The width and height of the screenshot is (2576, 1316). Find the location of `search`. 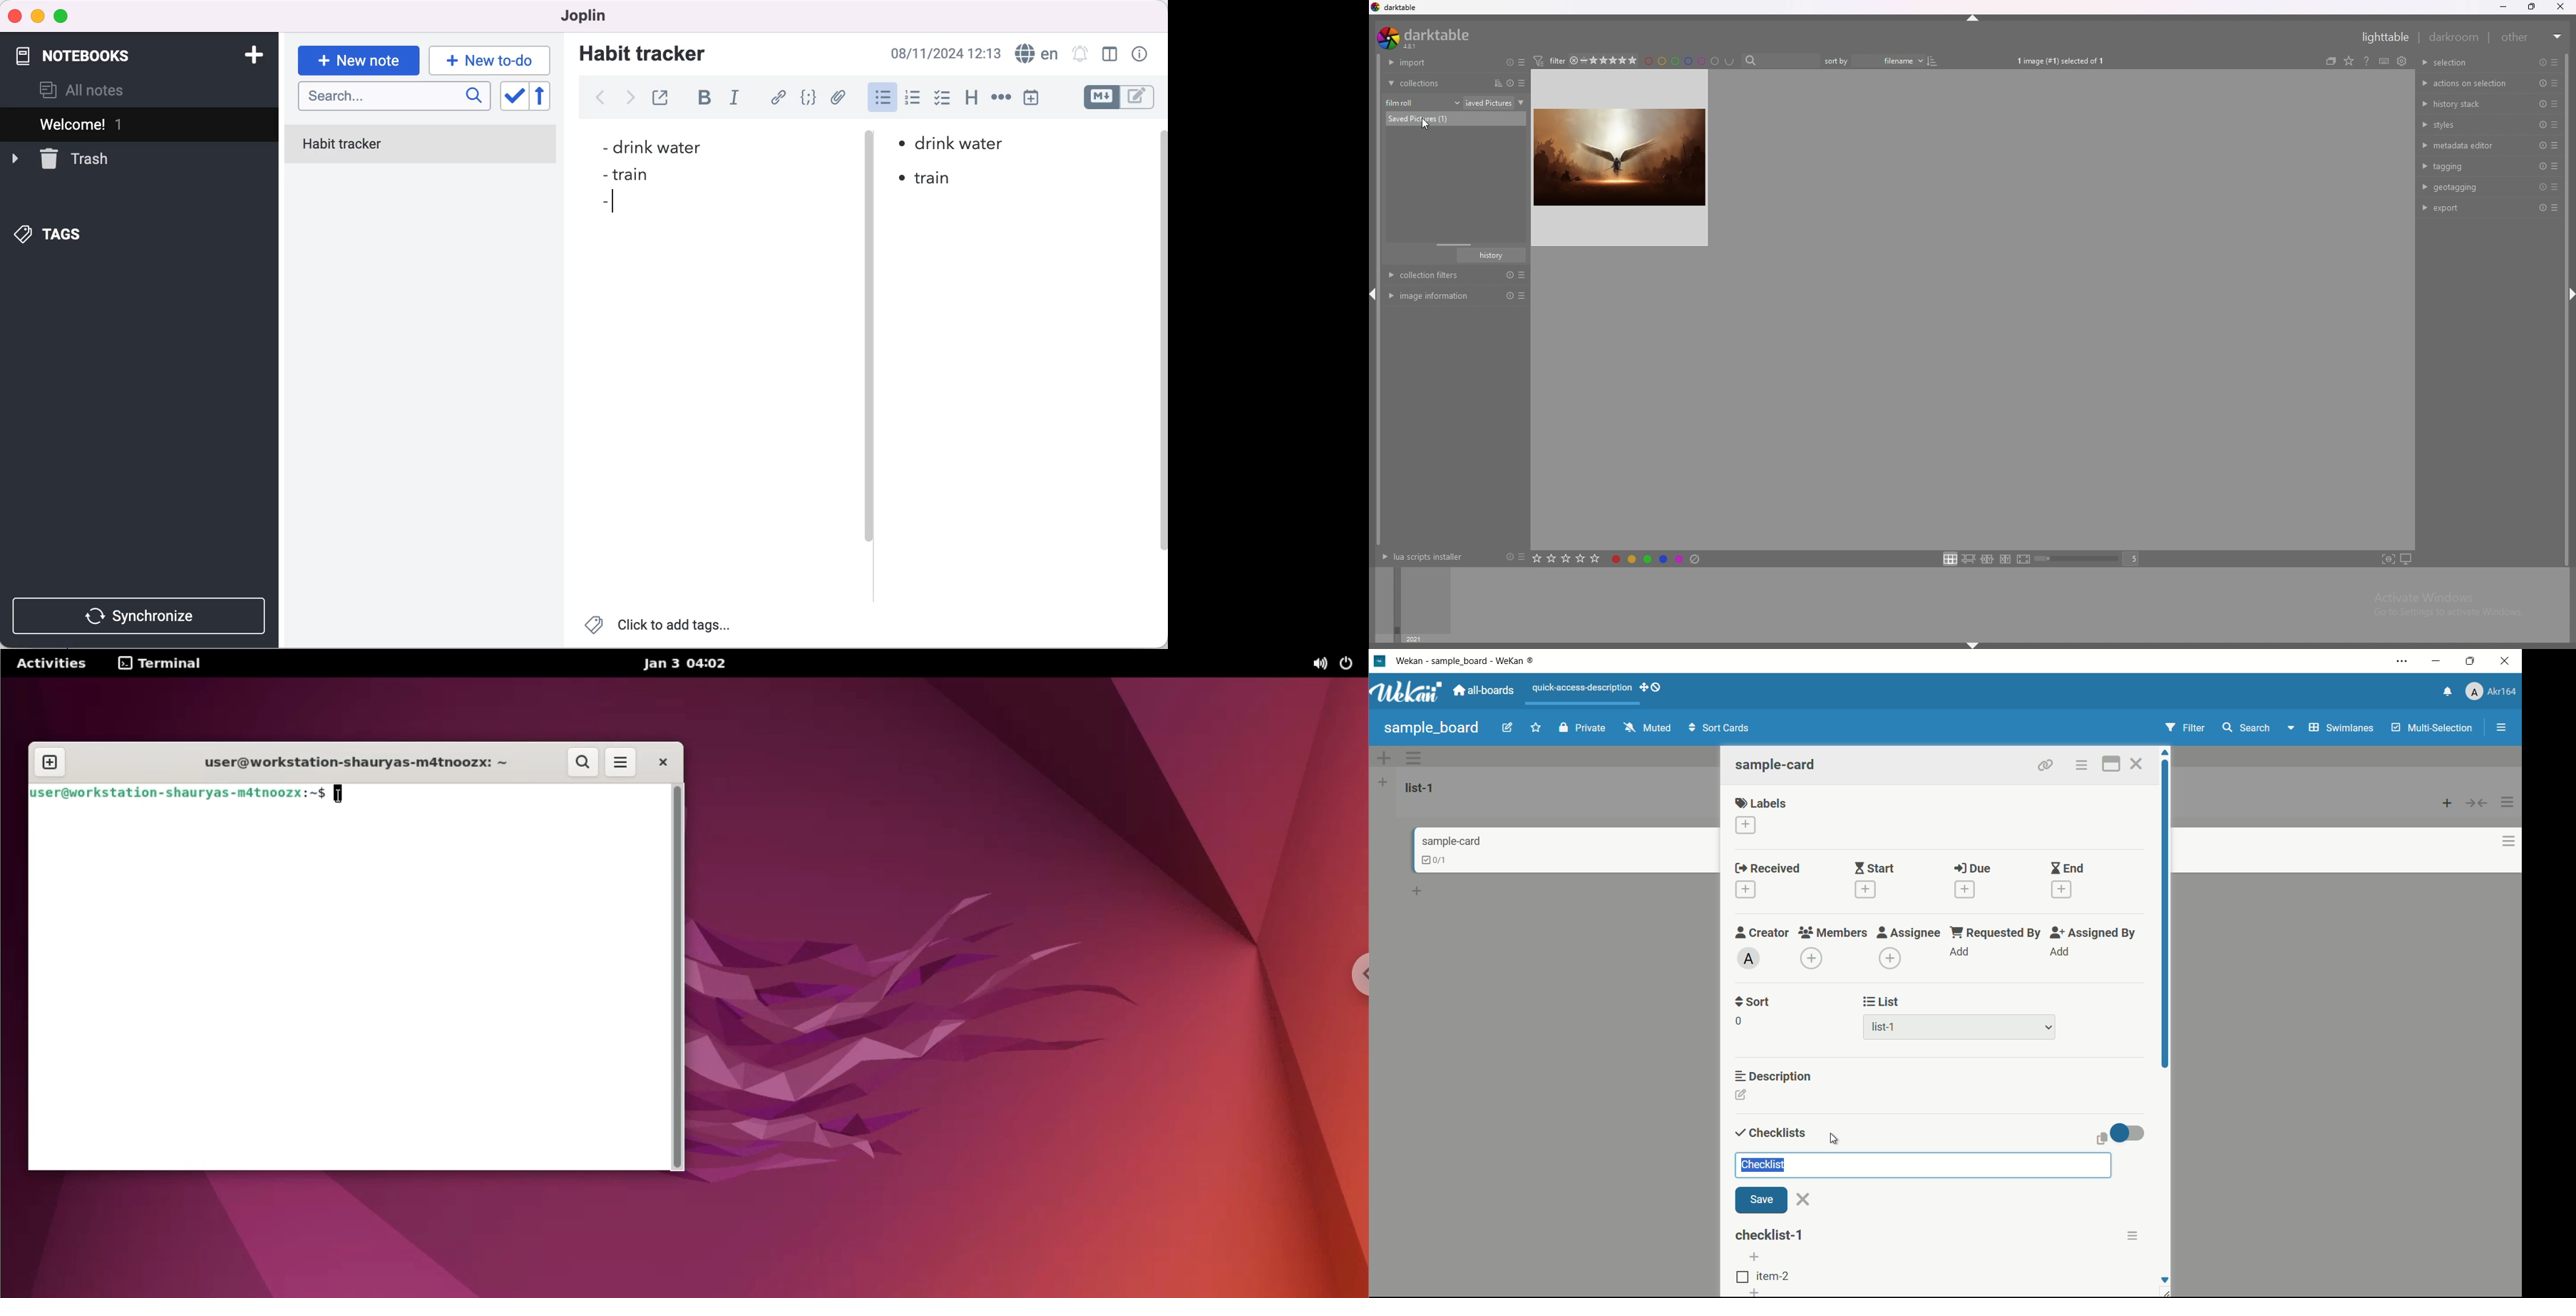

search is located at coordinates (395, 97).